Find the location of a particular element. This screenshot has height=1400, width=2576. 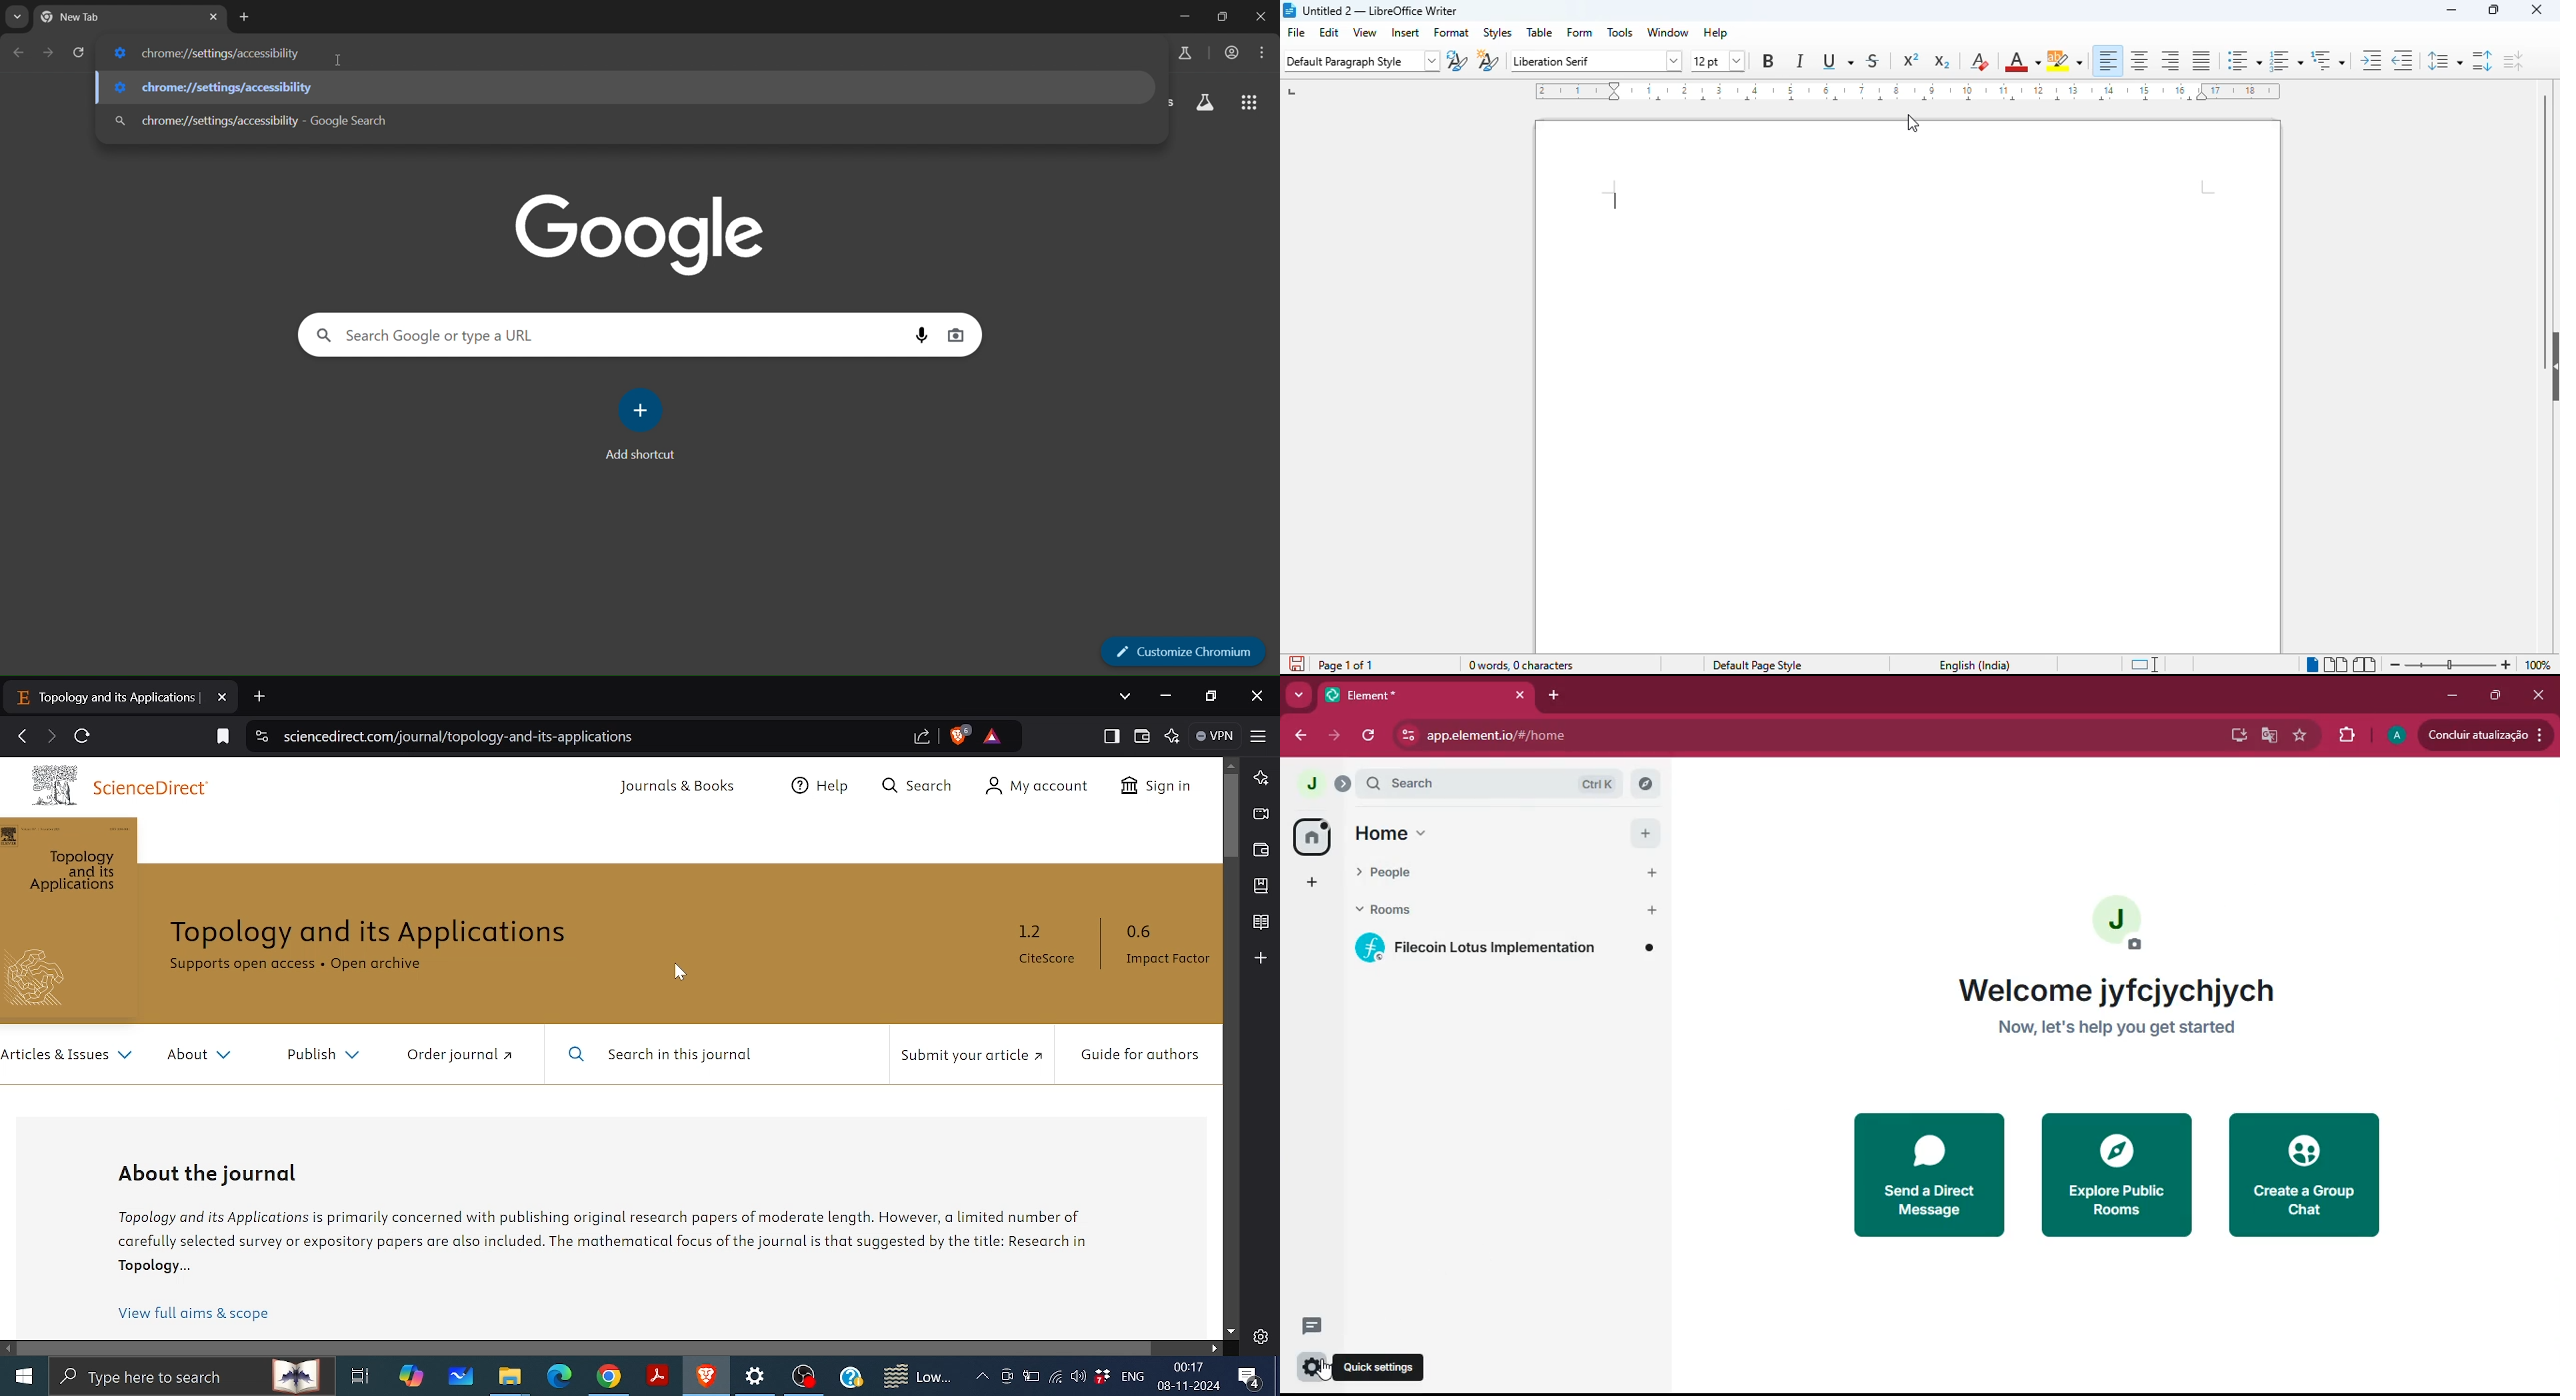

forward is located at coordinates (1336, 738).